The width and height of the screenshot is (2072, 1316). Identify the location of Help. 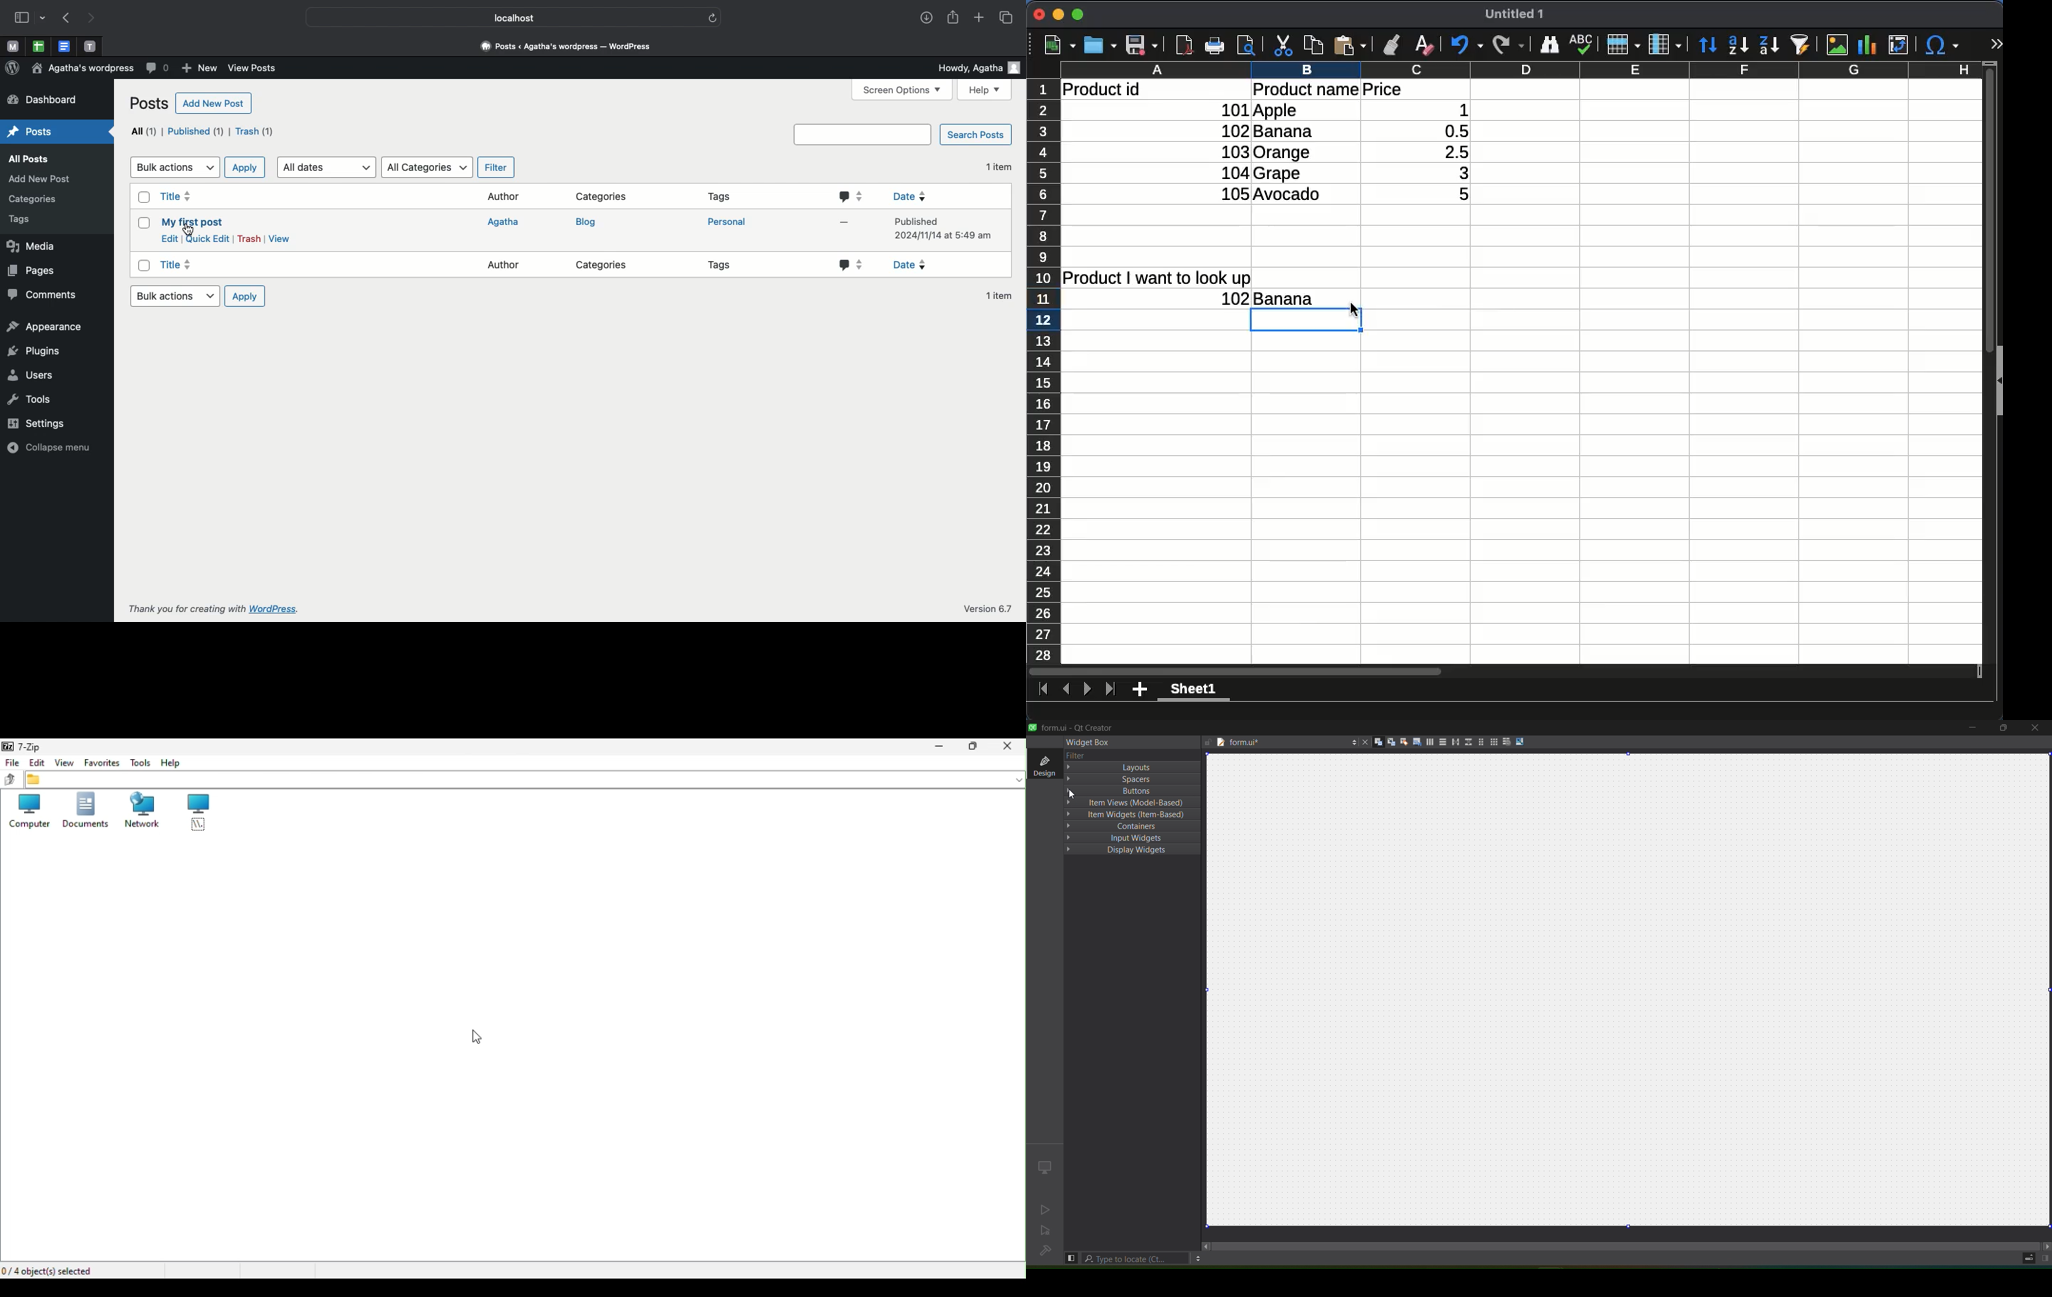
(986, 90).